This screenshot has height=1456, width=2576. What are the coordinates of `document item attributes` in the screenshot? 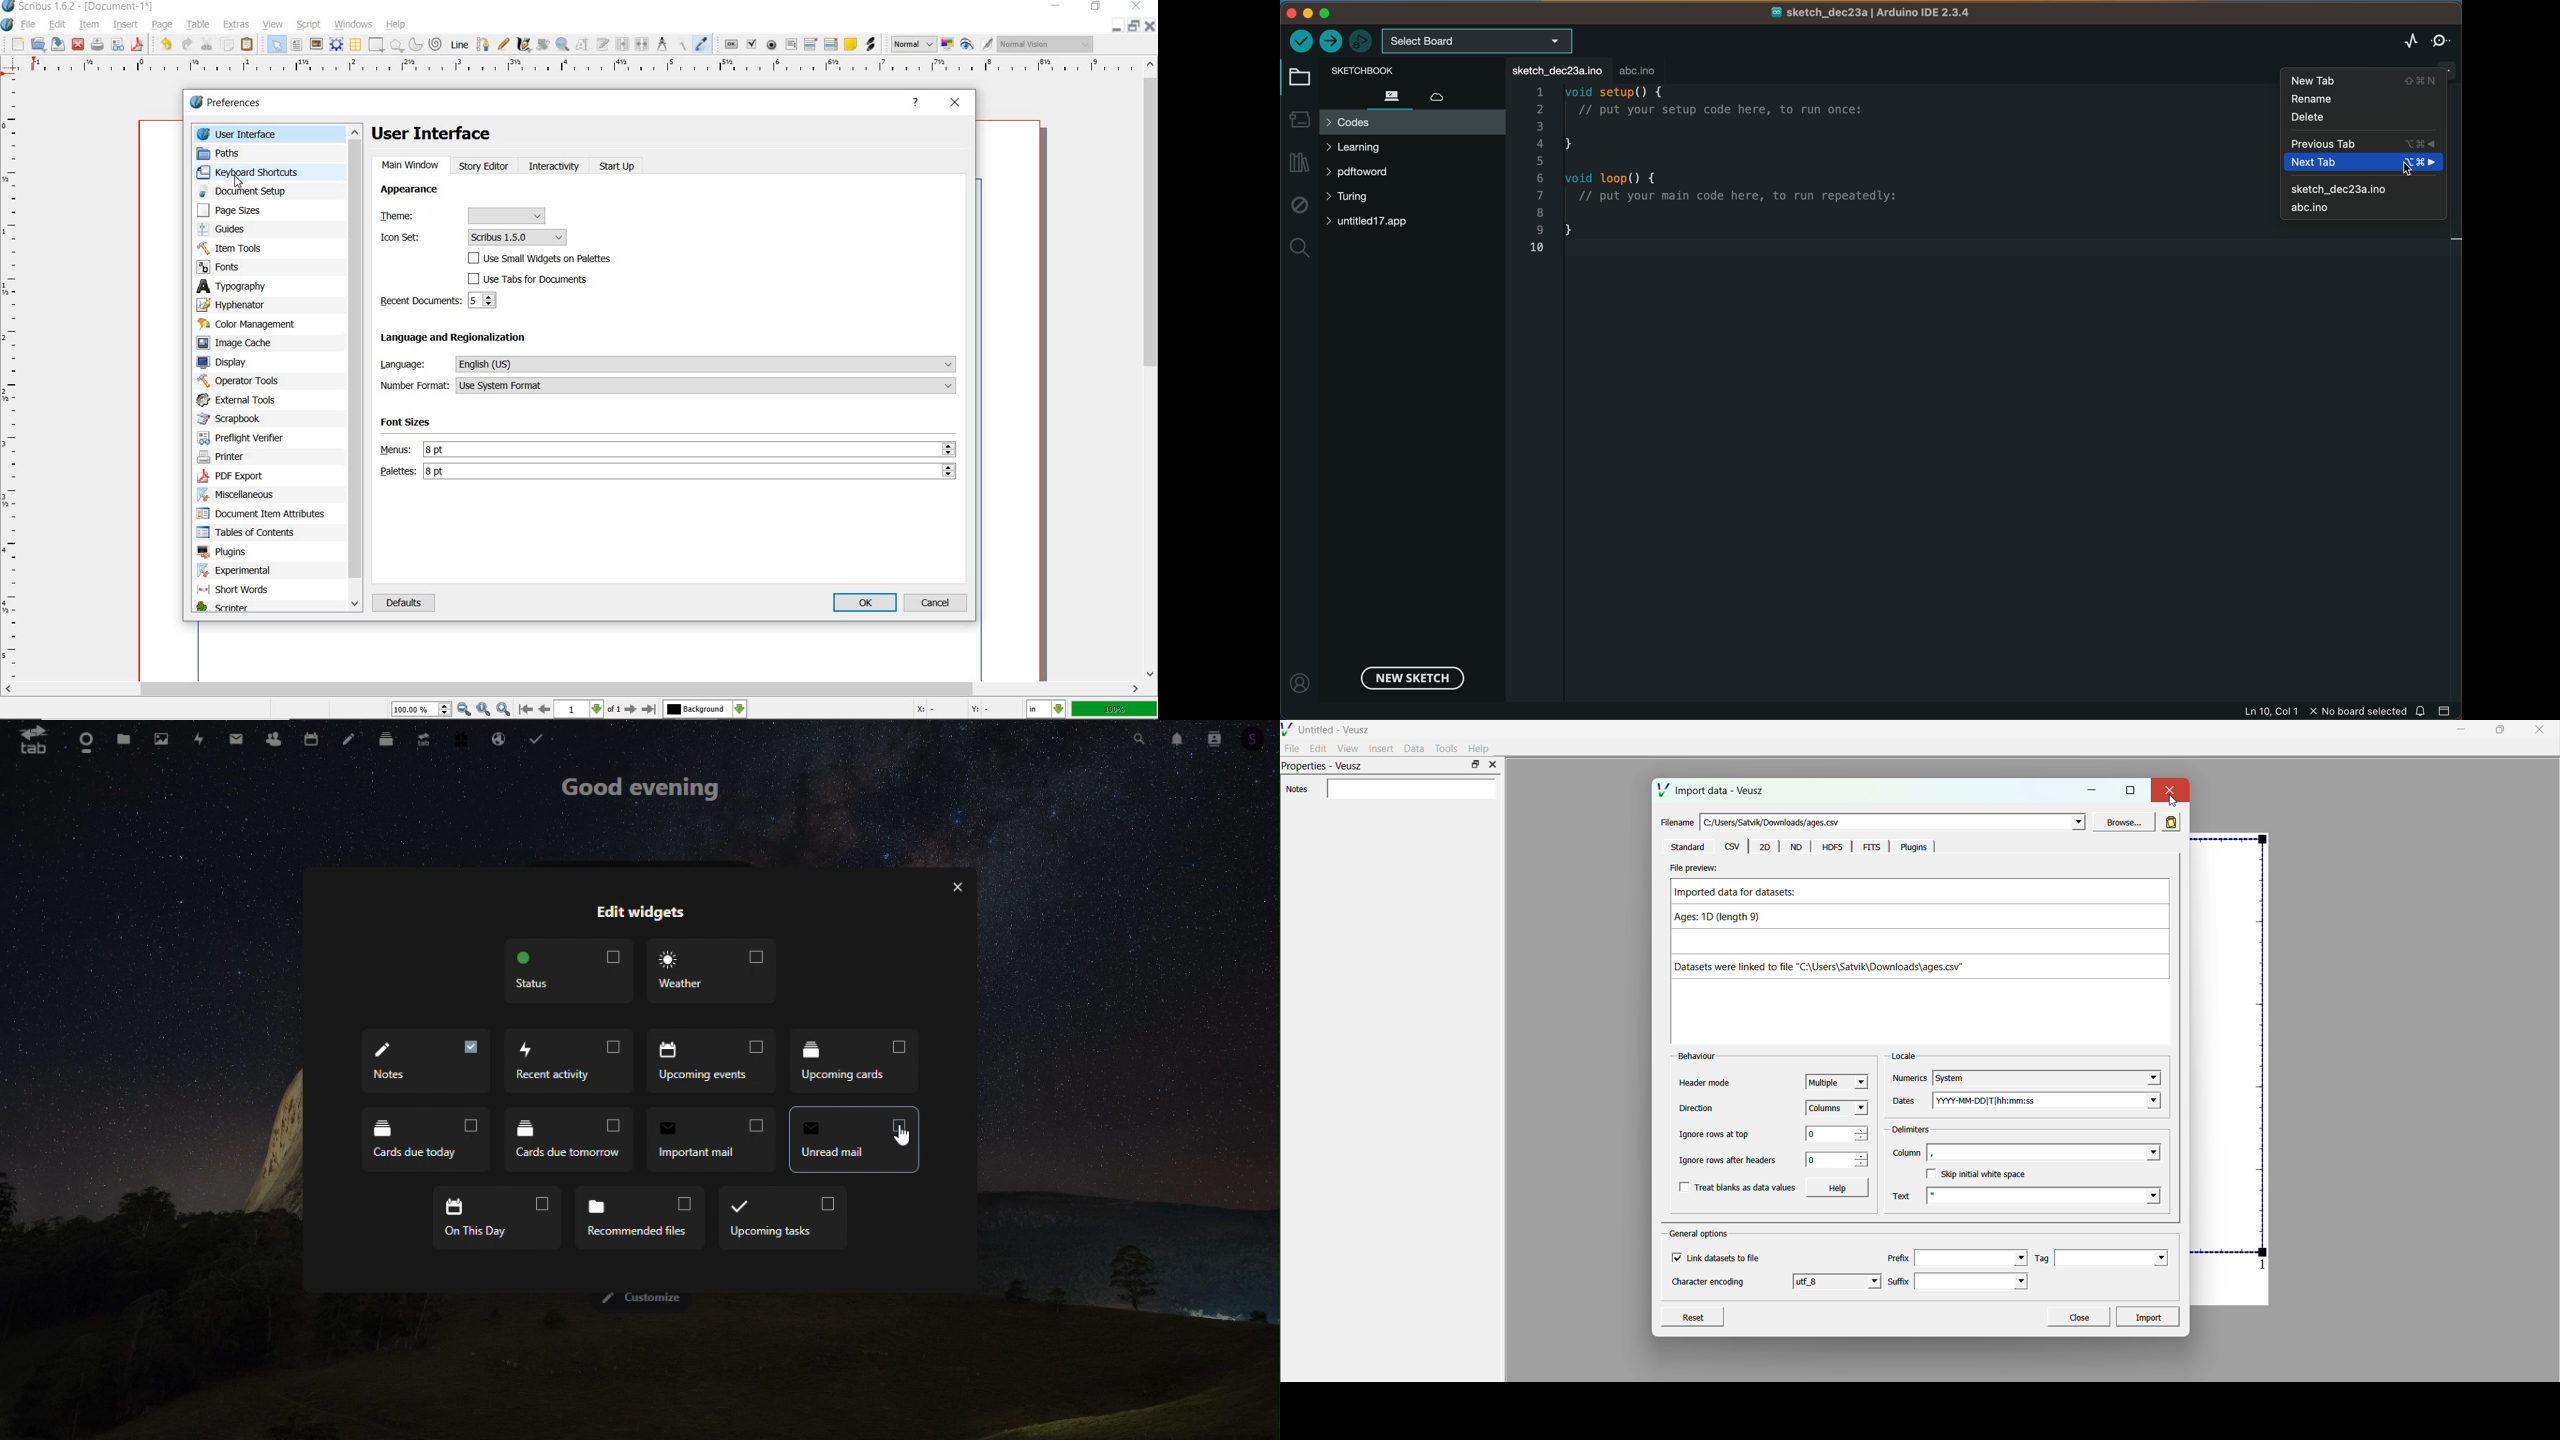 It's located at (266, 514).